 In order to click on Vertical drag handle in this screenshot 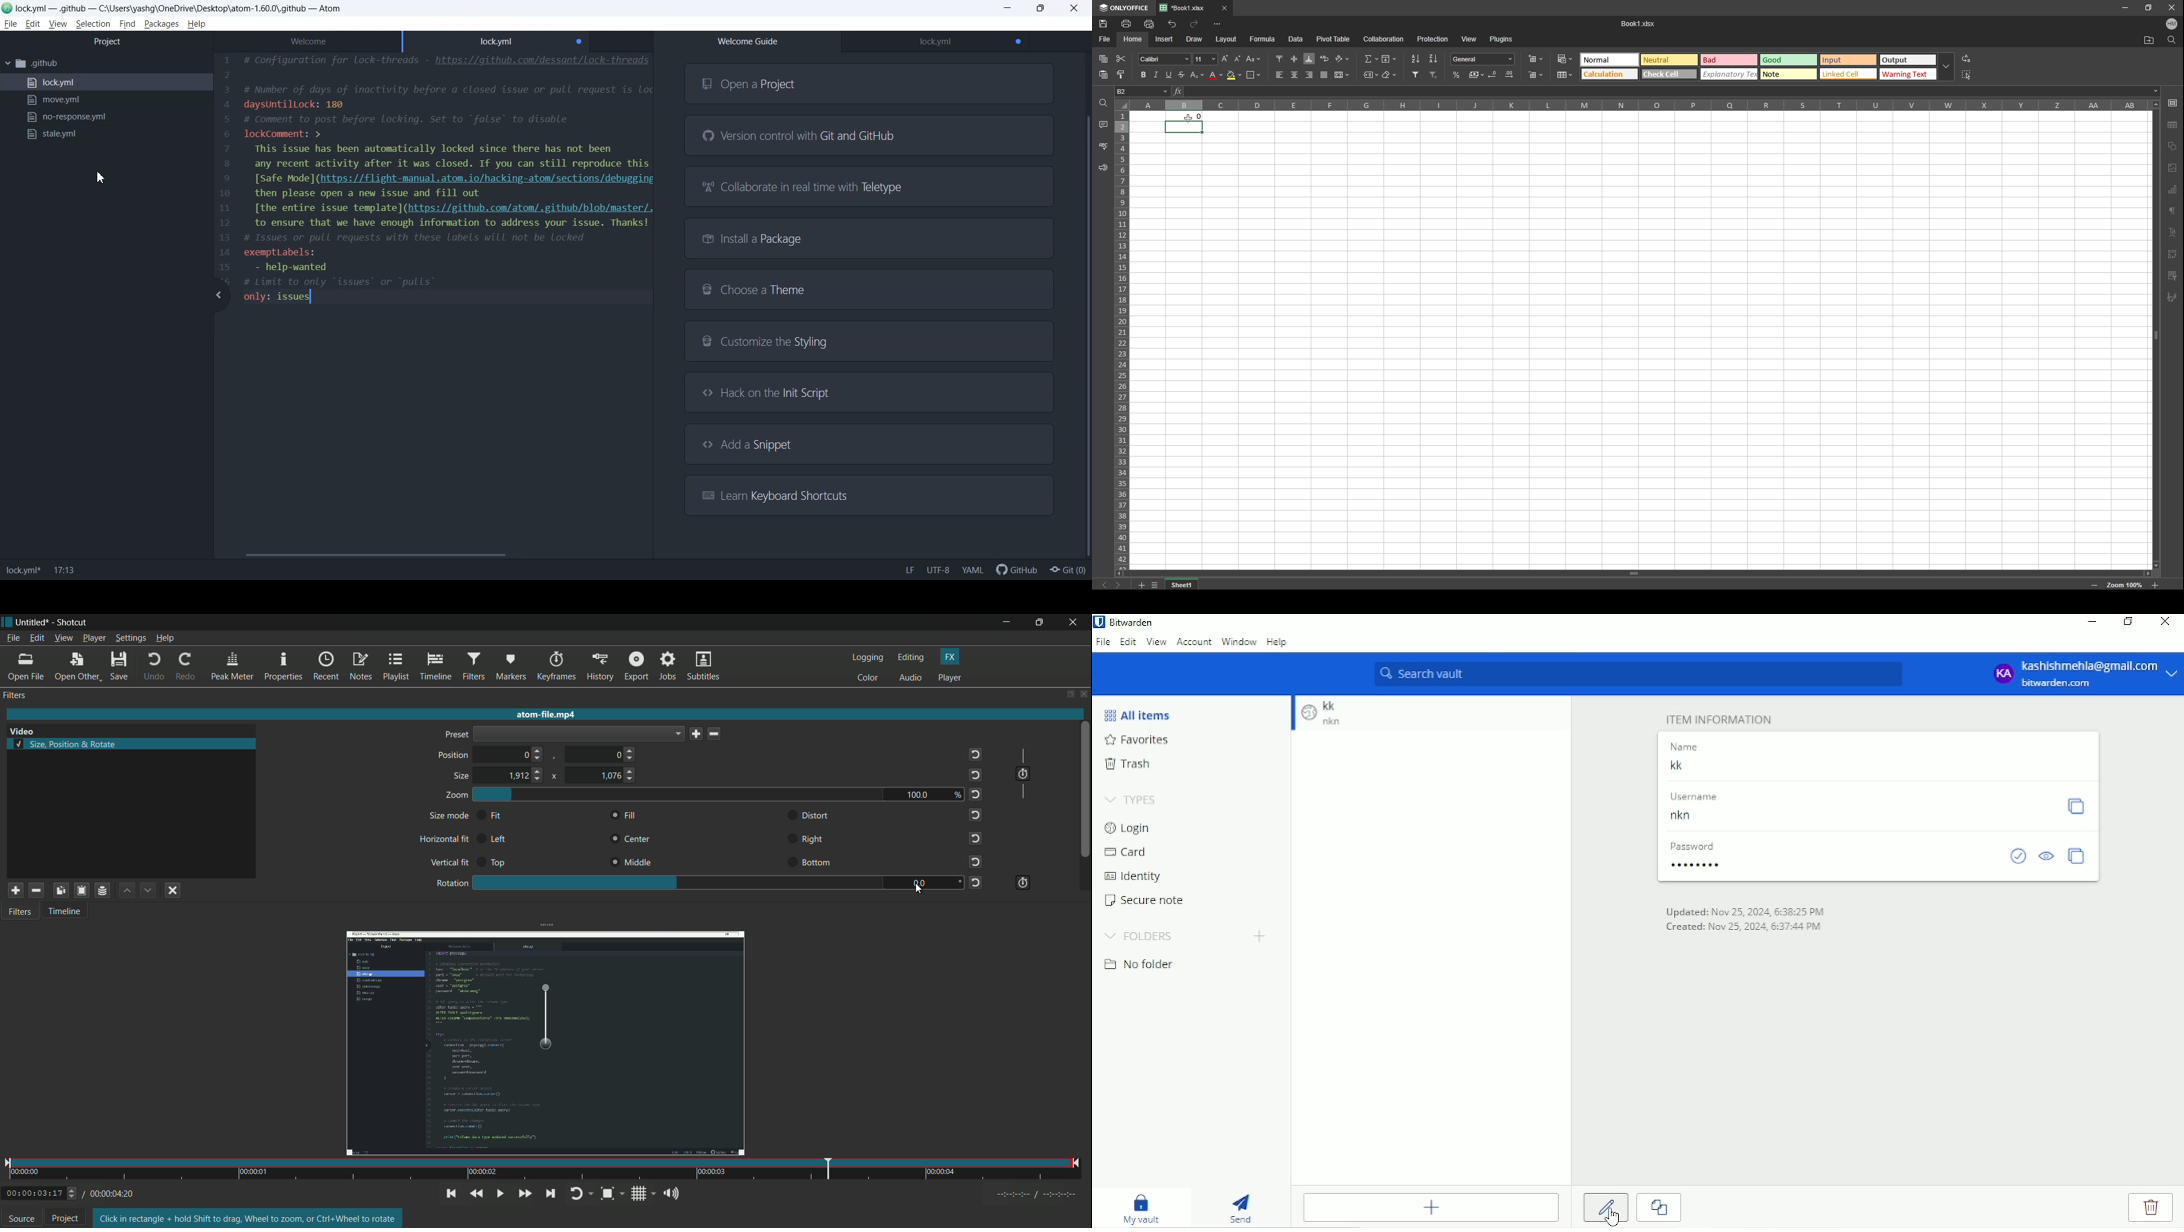, I will do `click(218, 295)`.